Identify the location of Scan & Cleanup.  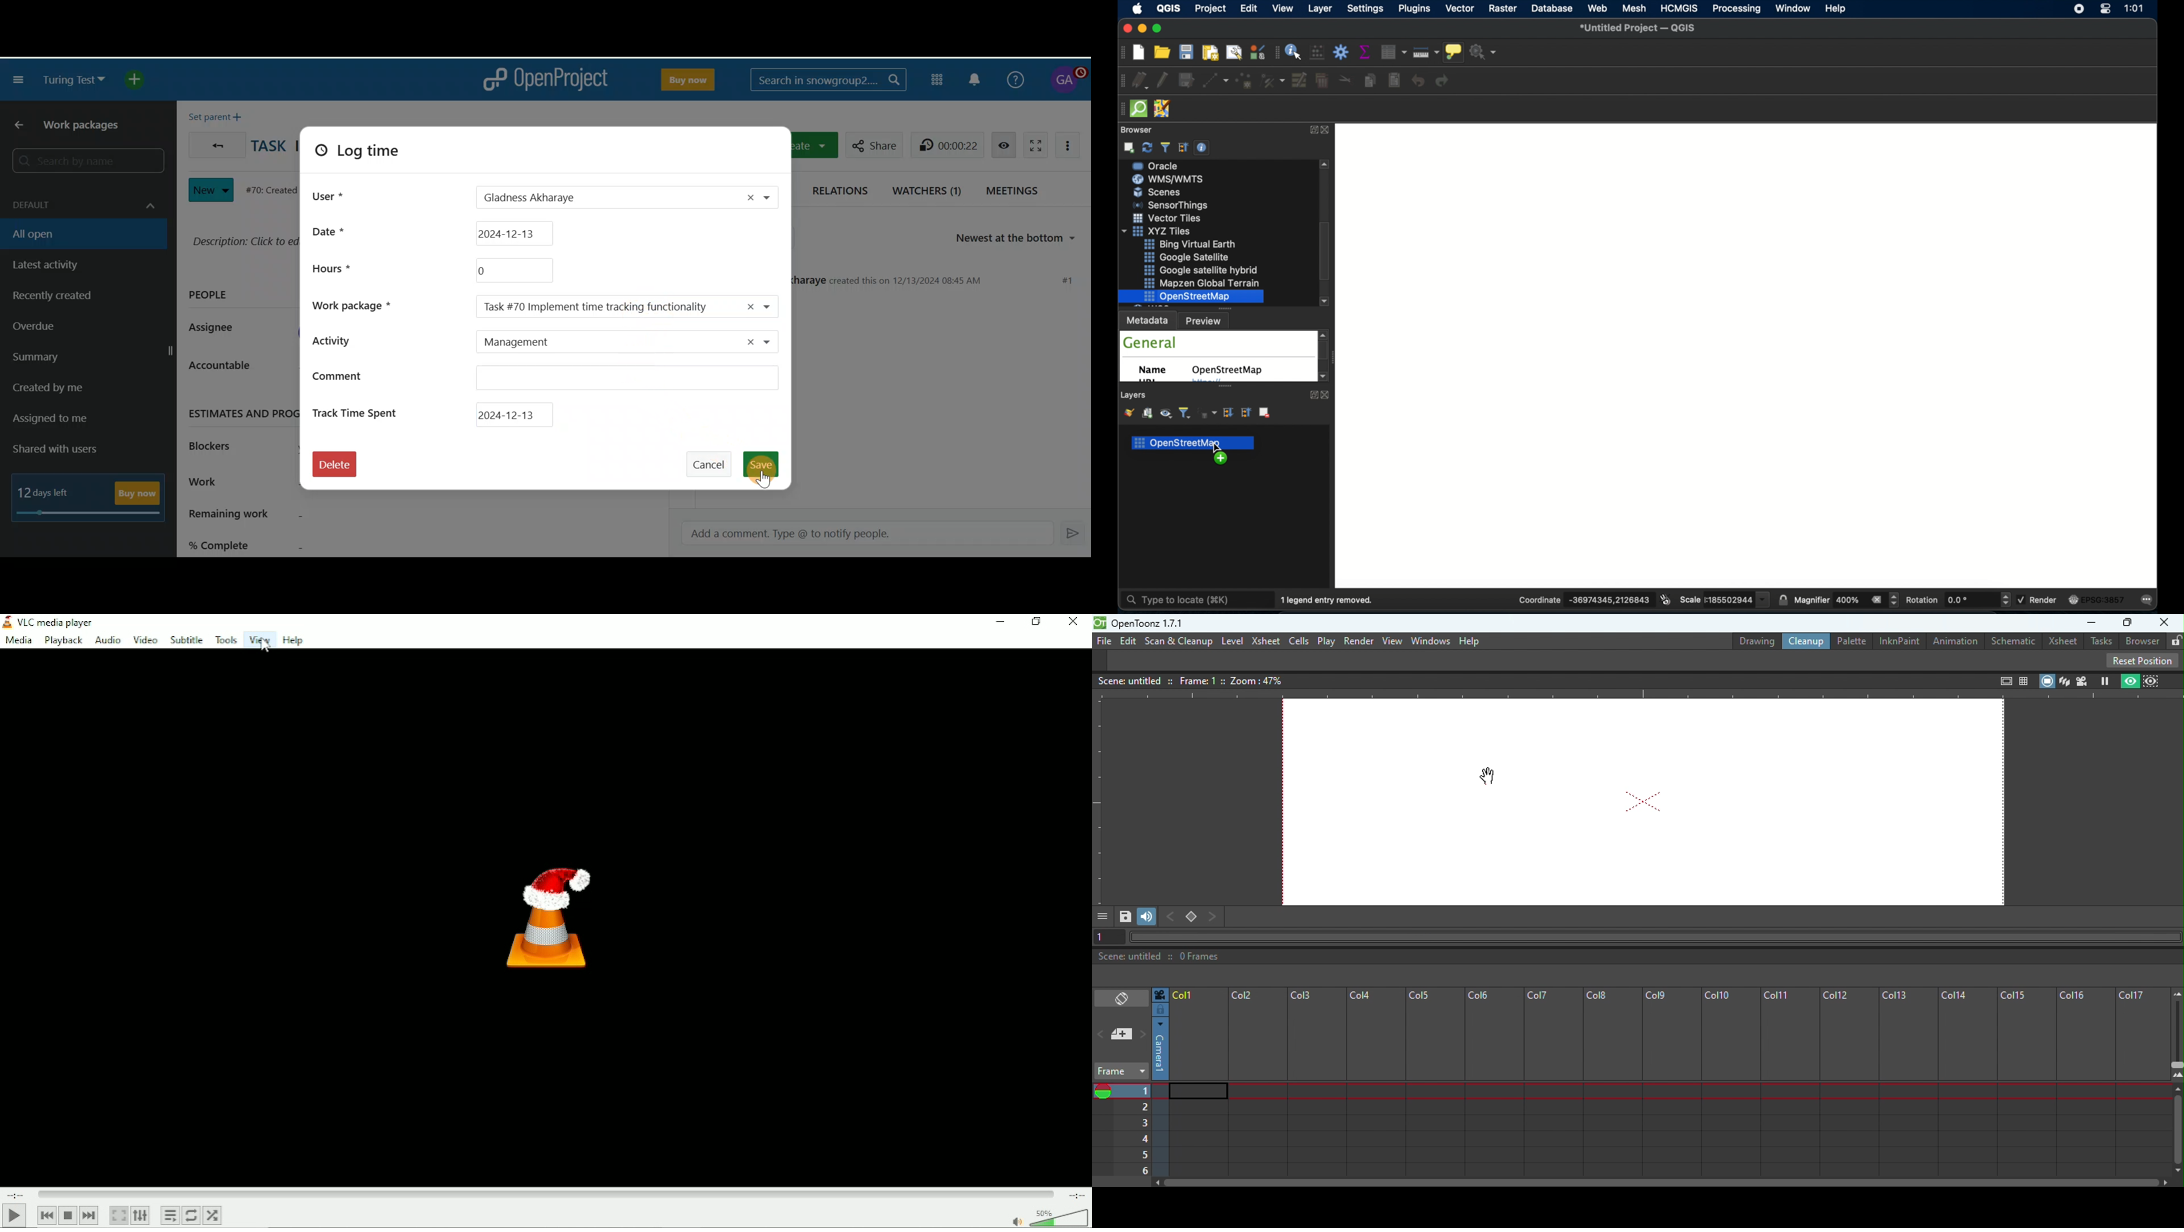
(1179, 642).